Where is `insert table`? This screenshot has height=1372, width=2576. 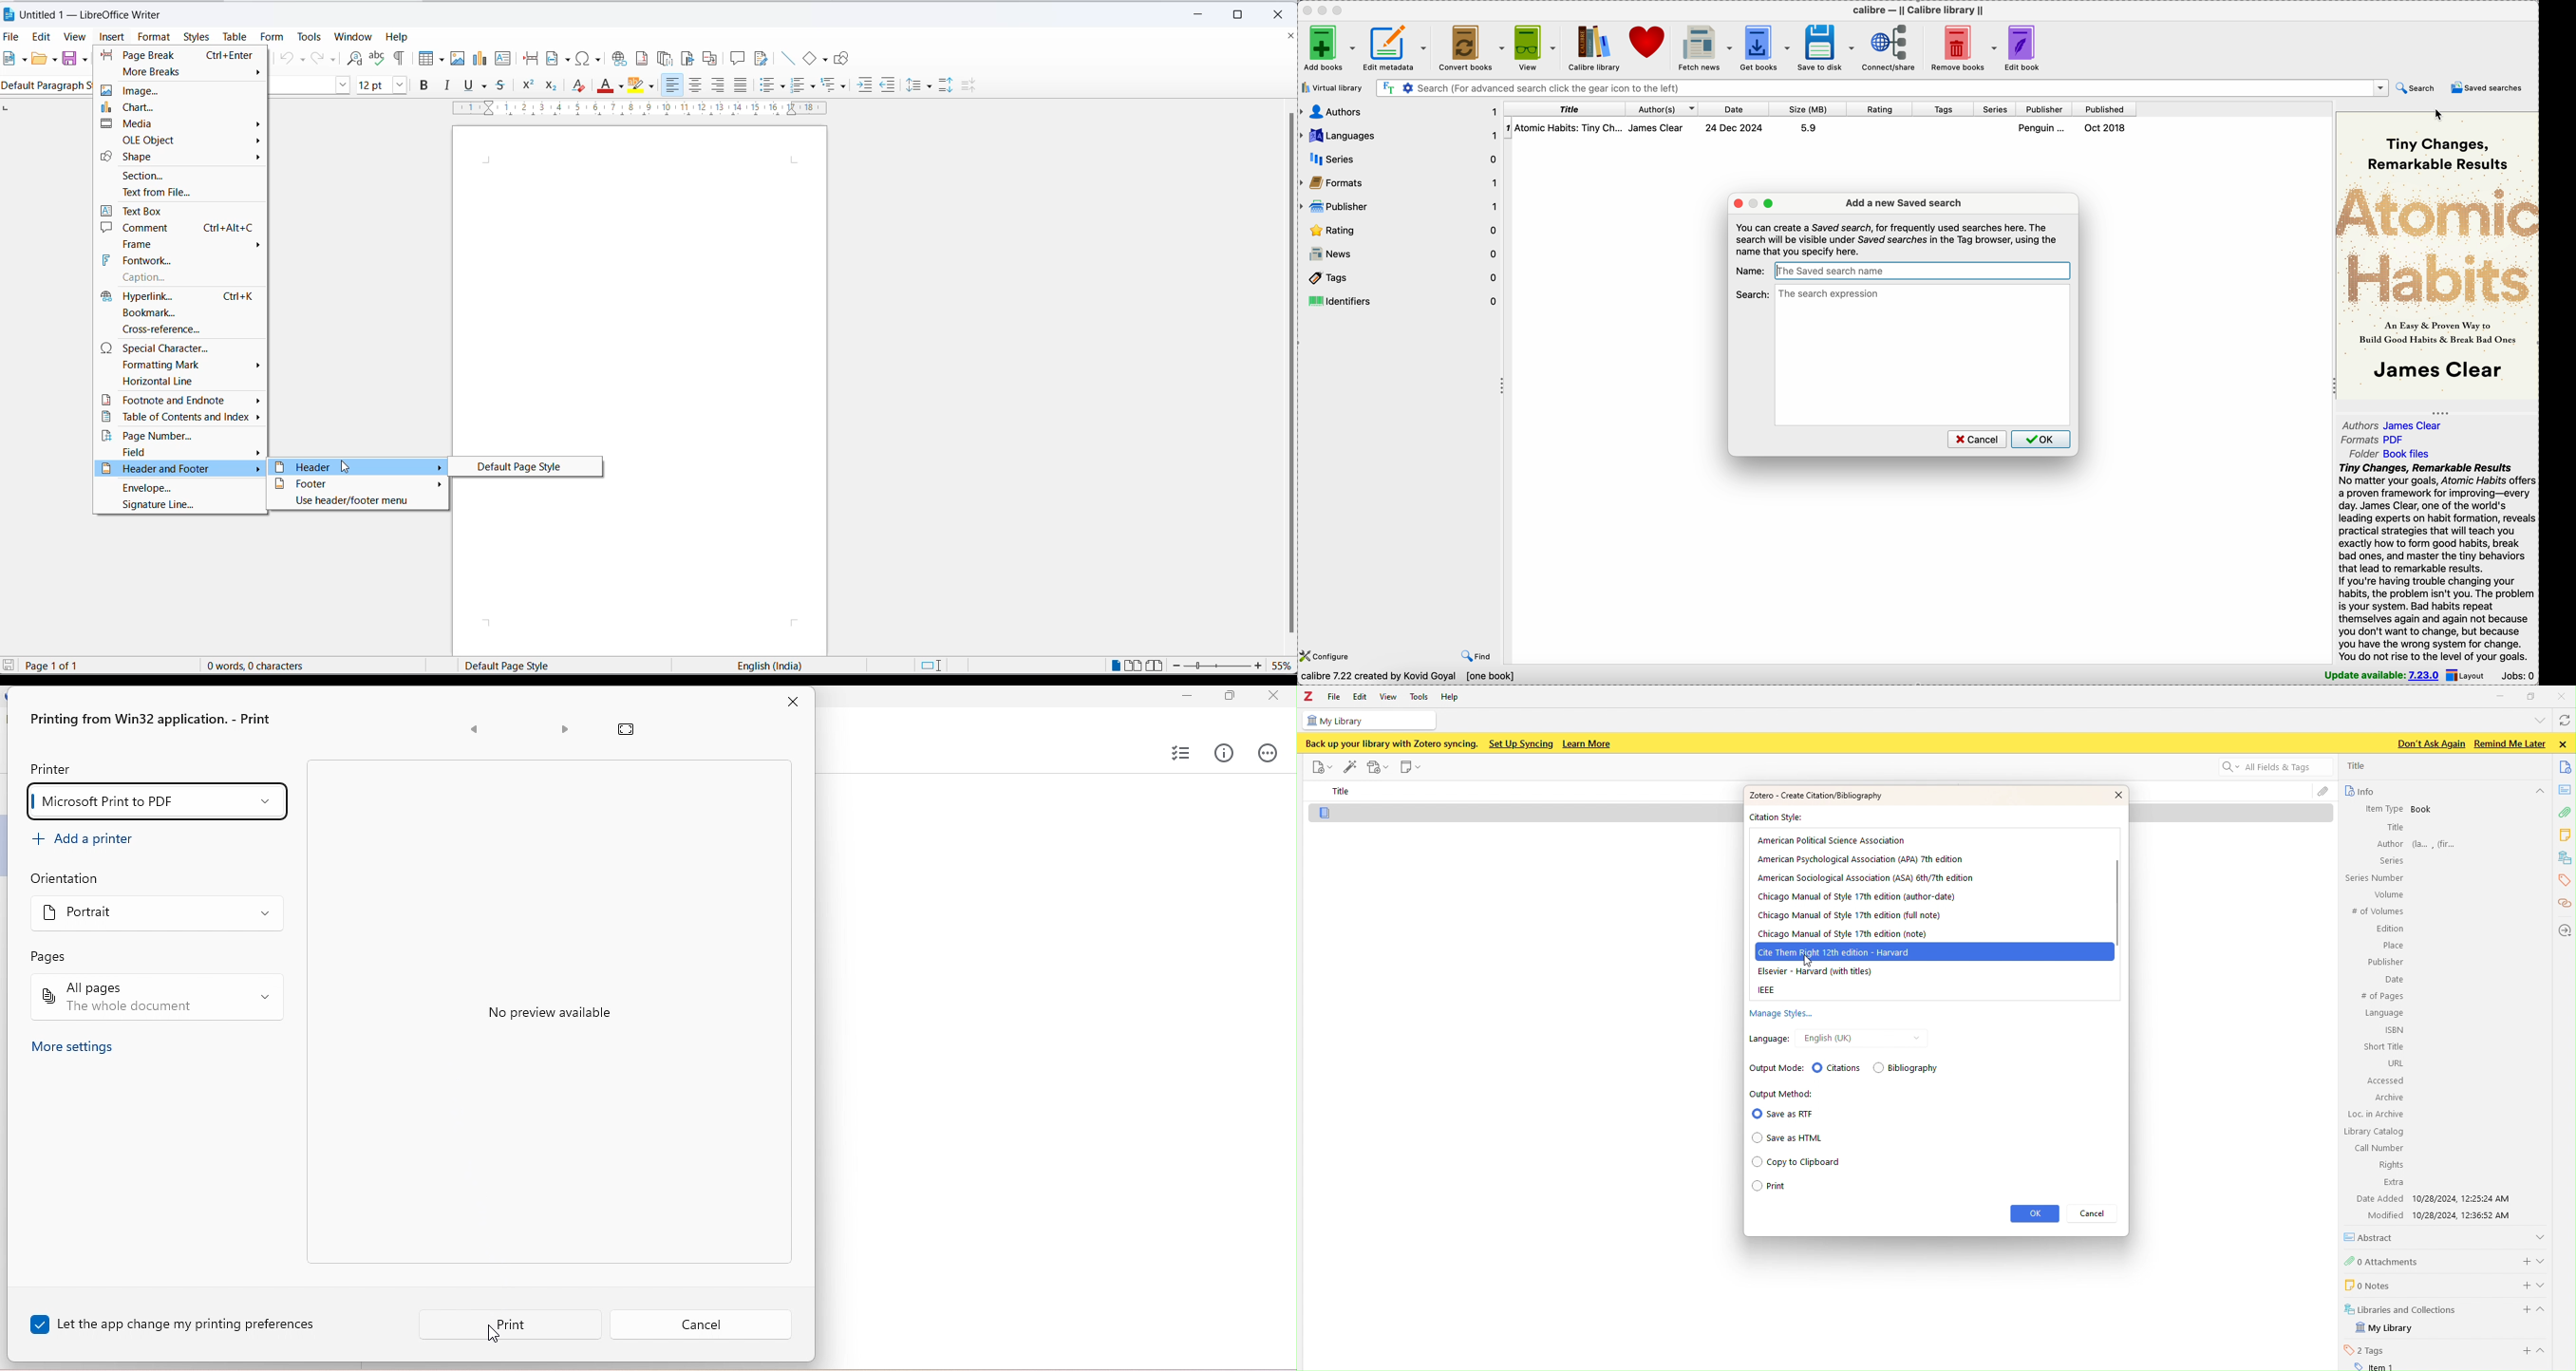
insert table is located at coordinates (423, 58).